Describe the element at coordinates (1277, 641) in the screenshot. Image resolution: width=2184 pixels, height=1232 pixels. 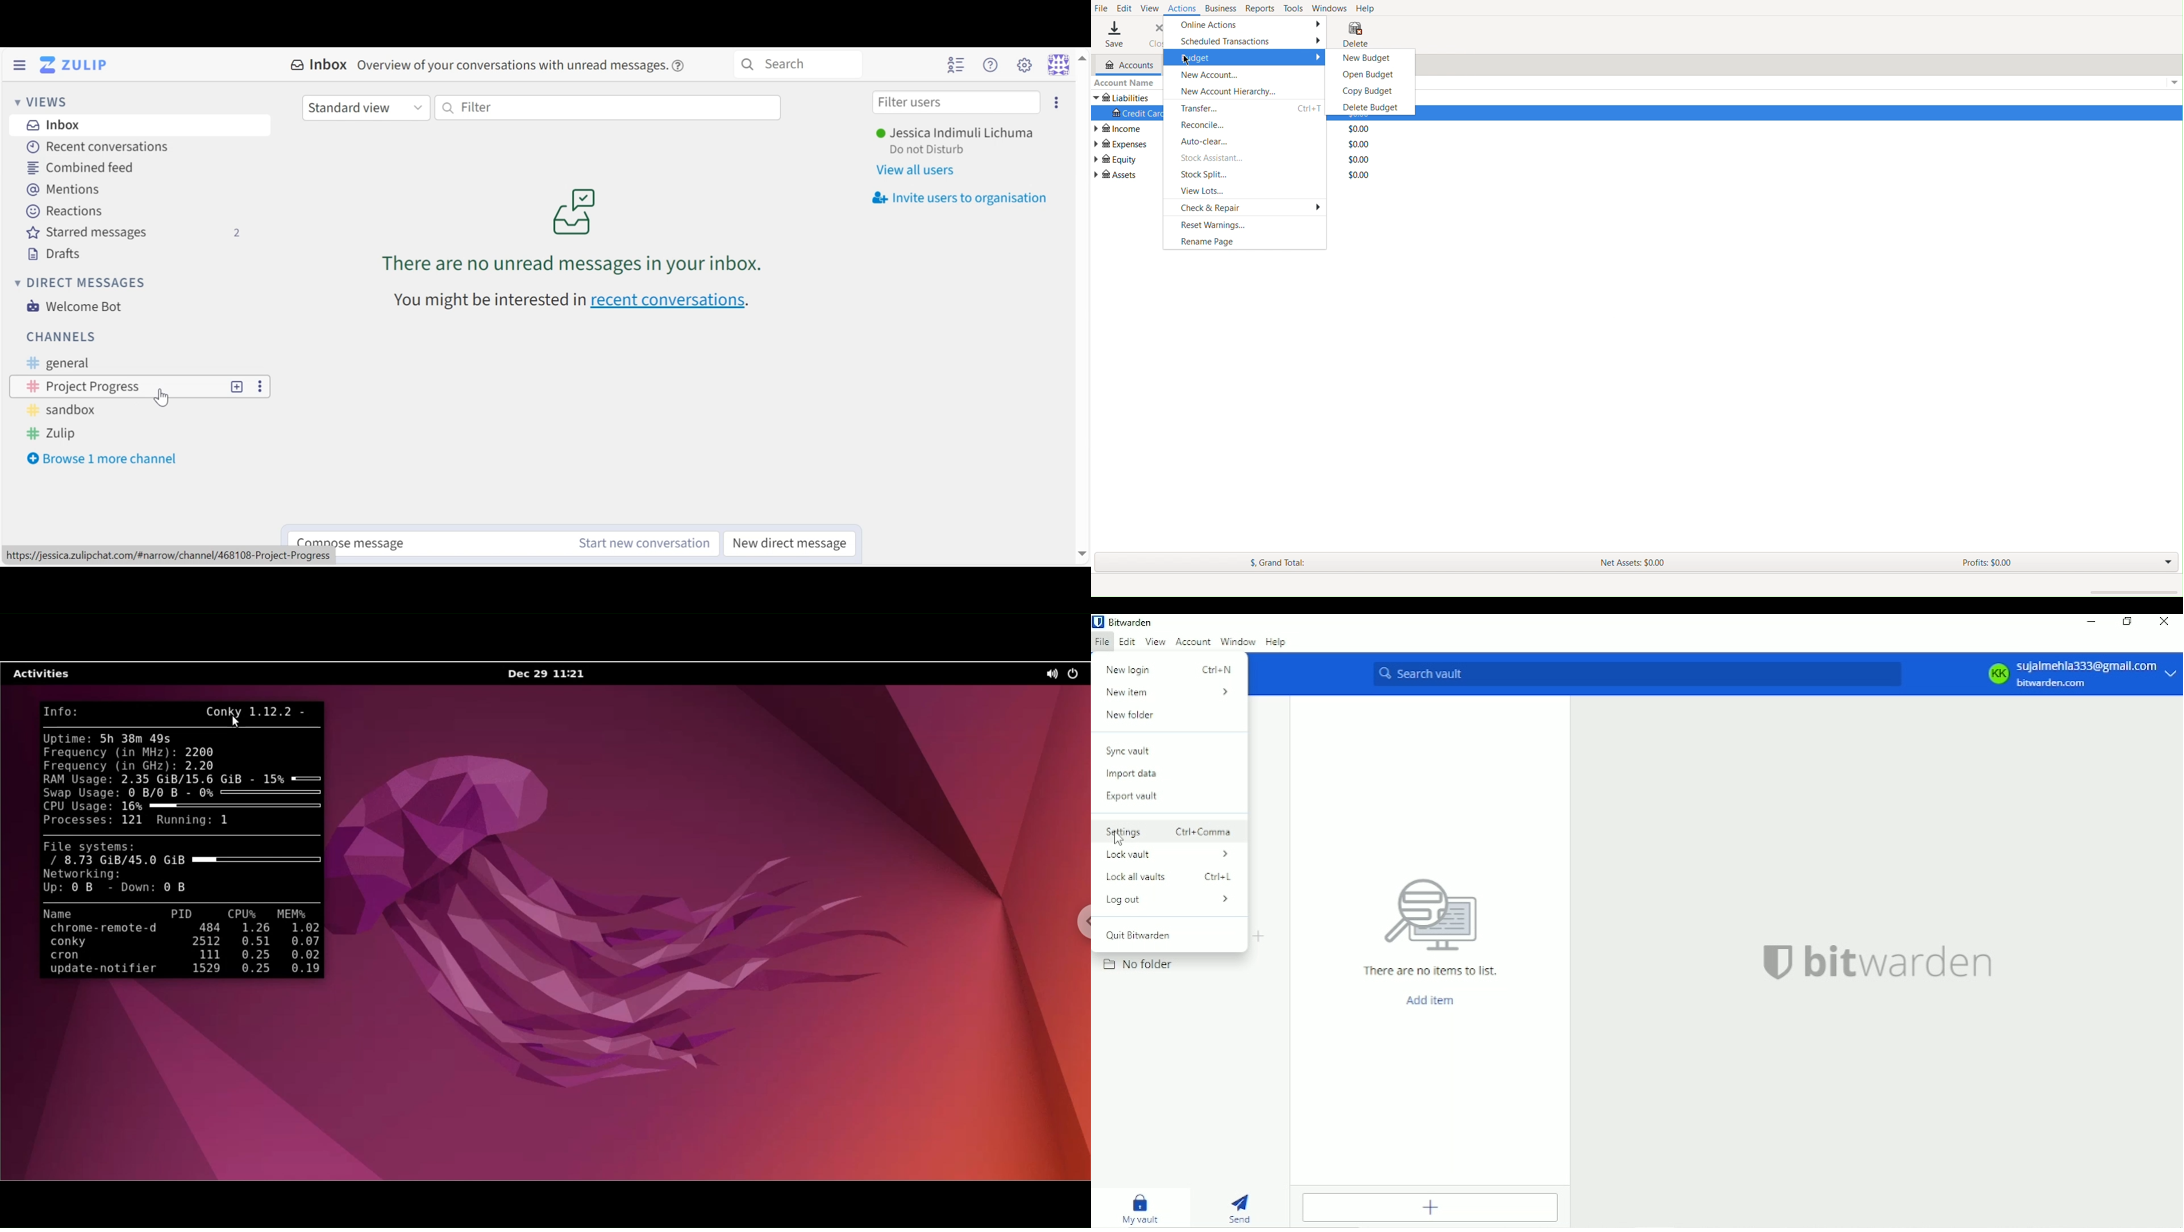
I see `Help` at that location.